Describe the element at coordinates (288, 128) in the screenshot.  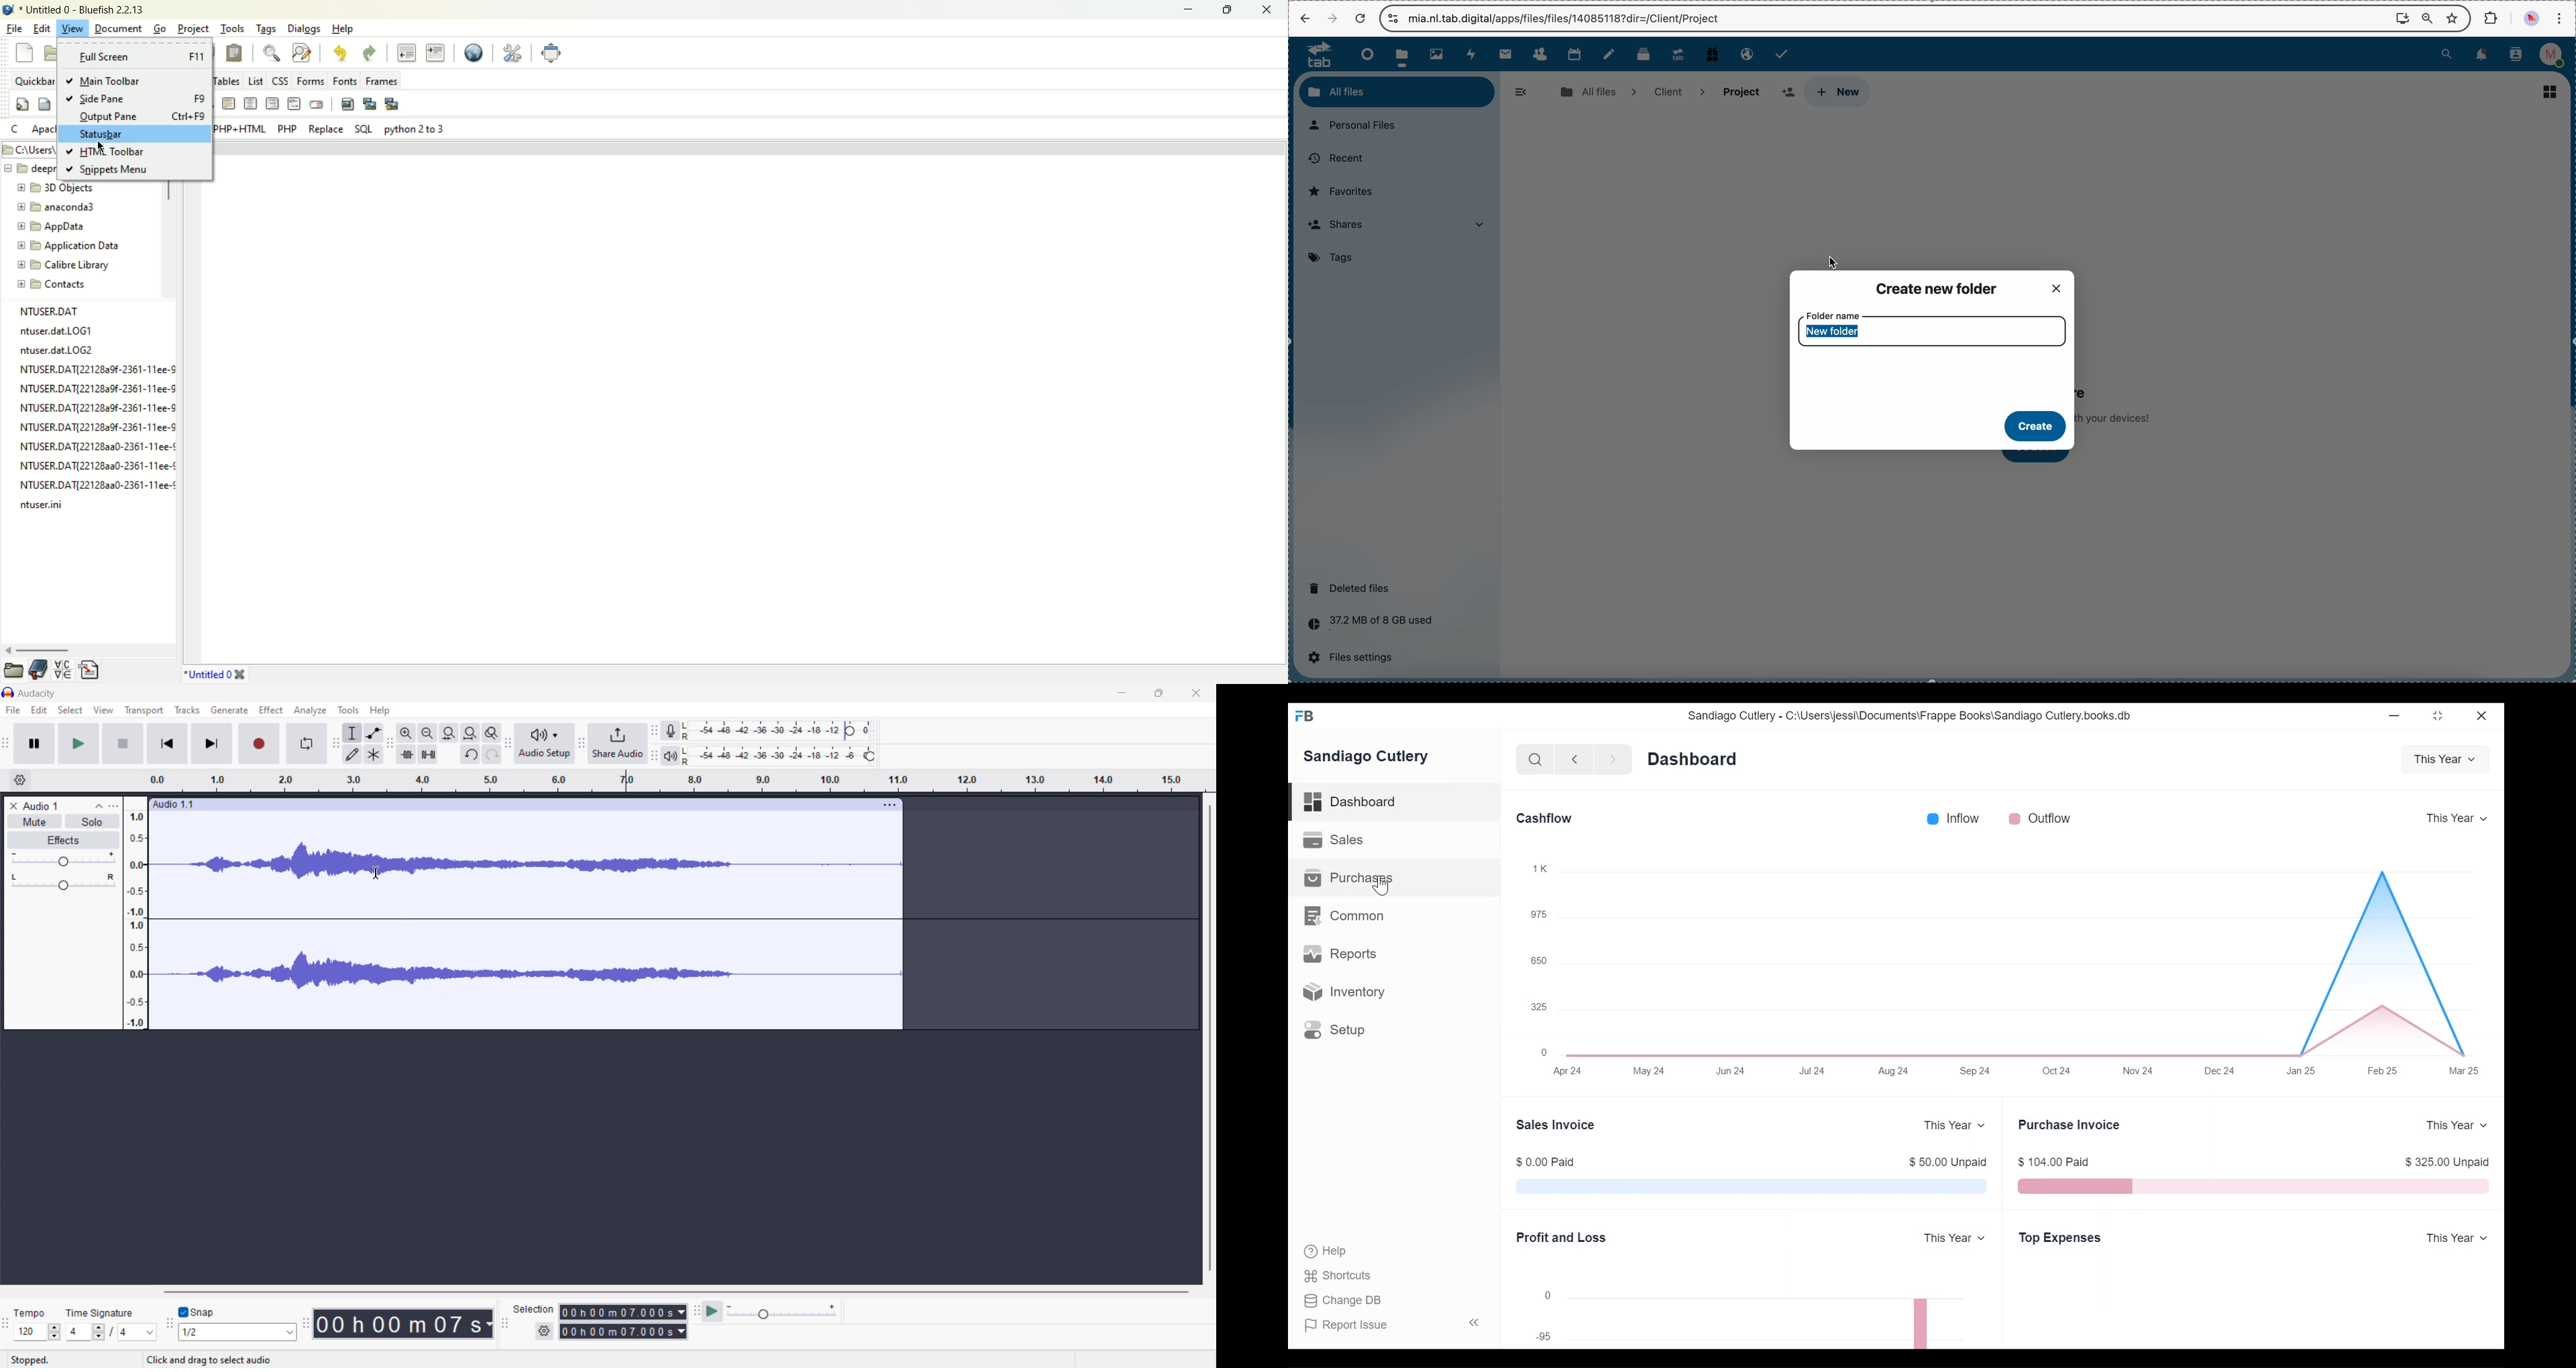
I see `PHP` at that location.